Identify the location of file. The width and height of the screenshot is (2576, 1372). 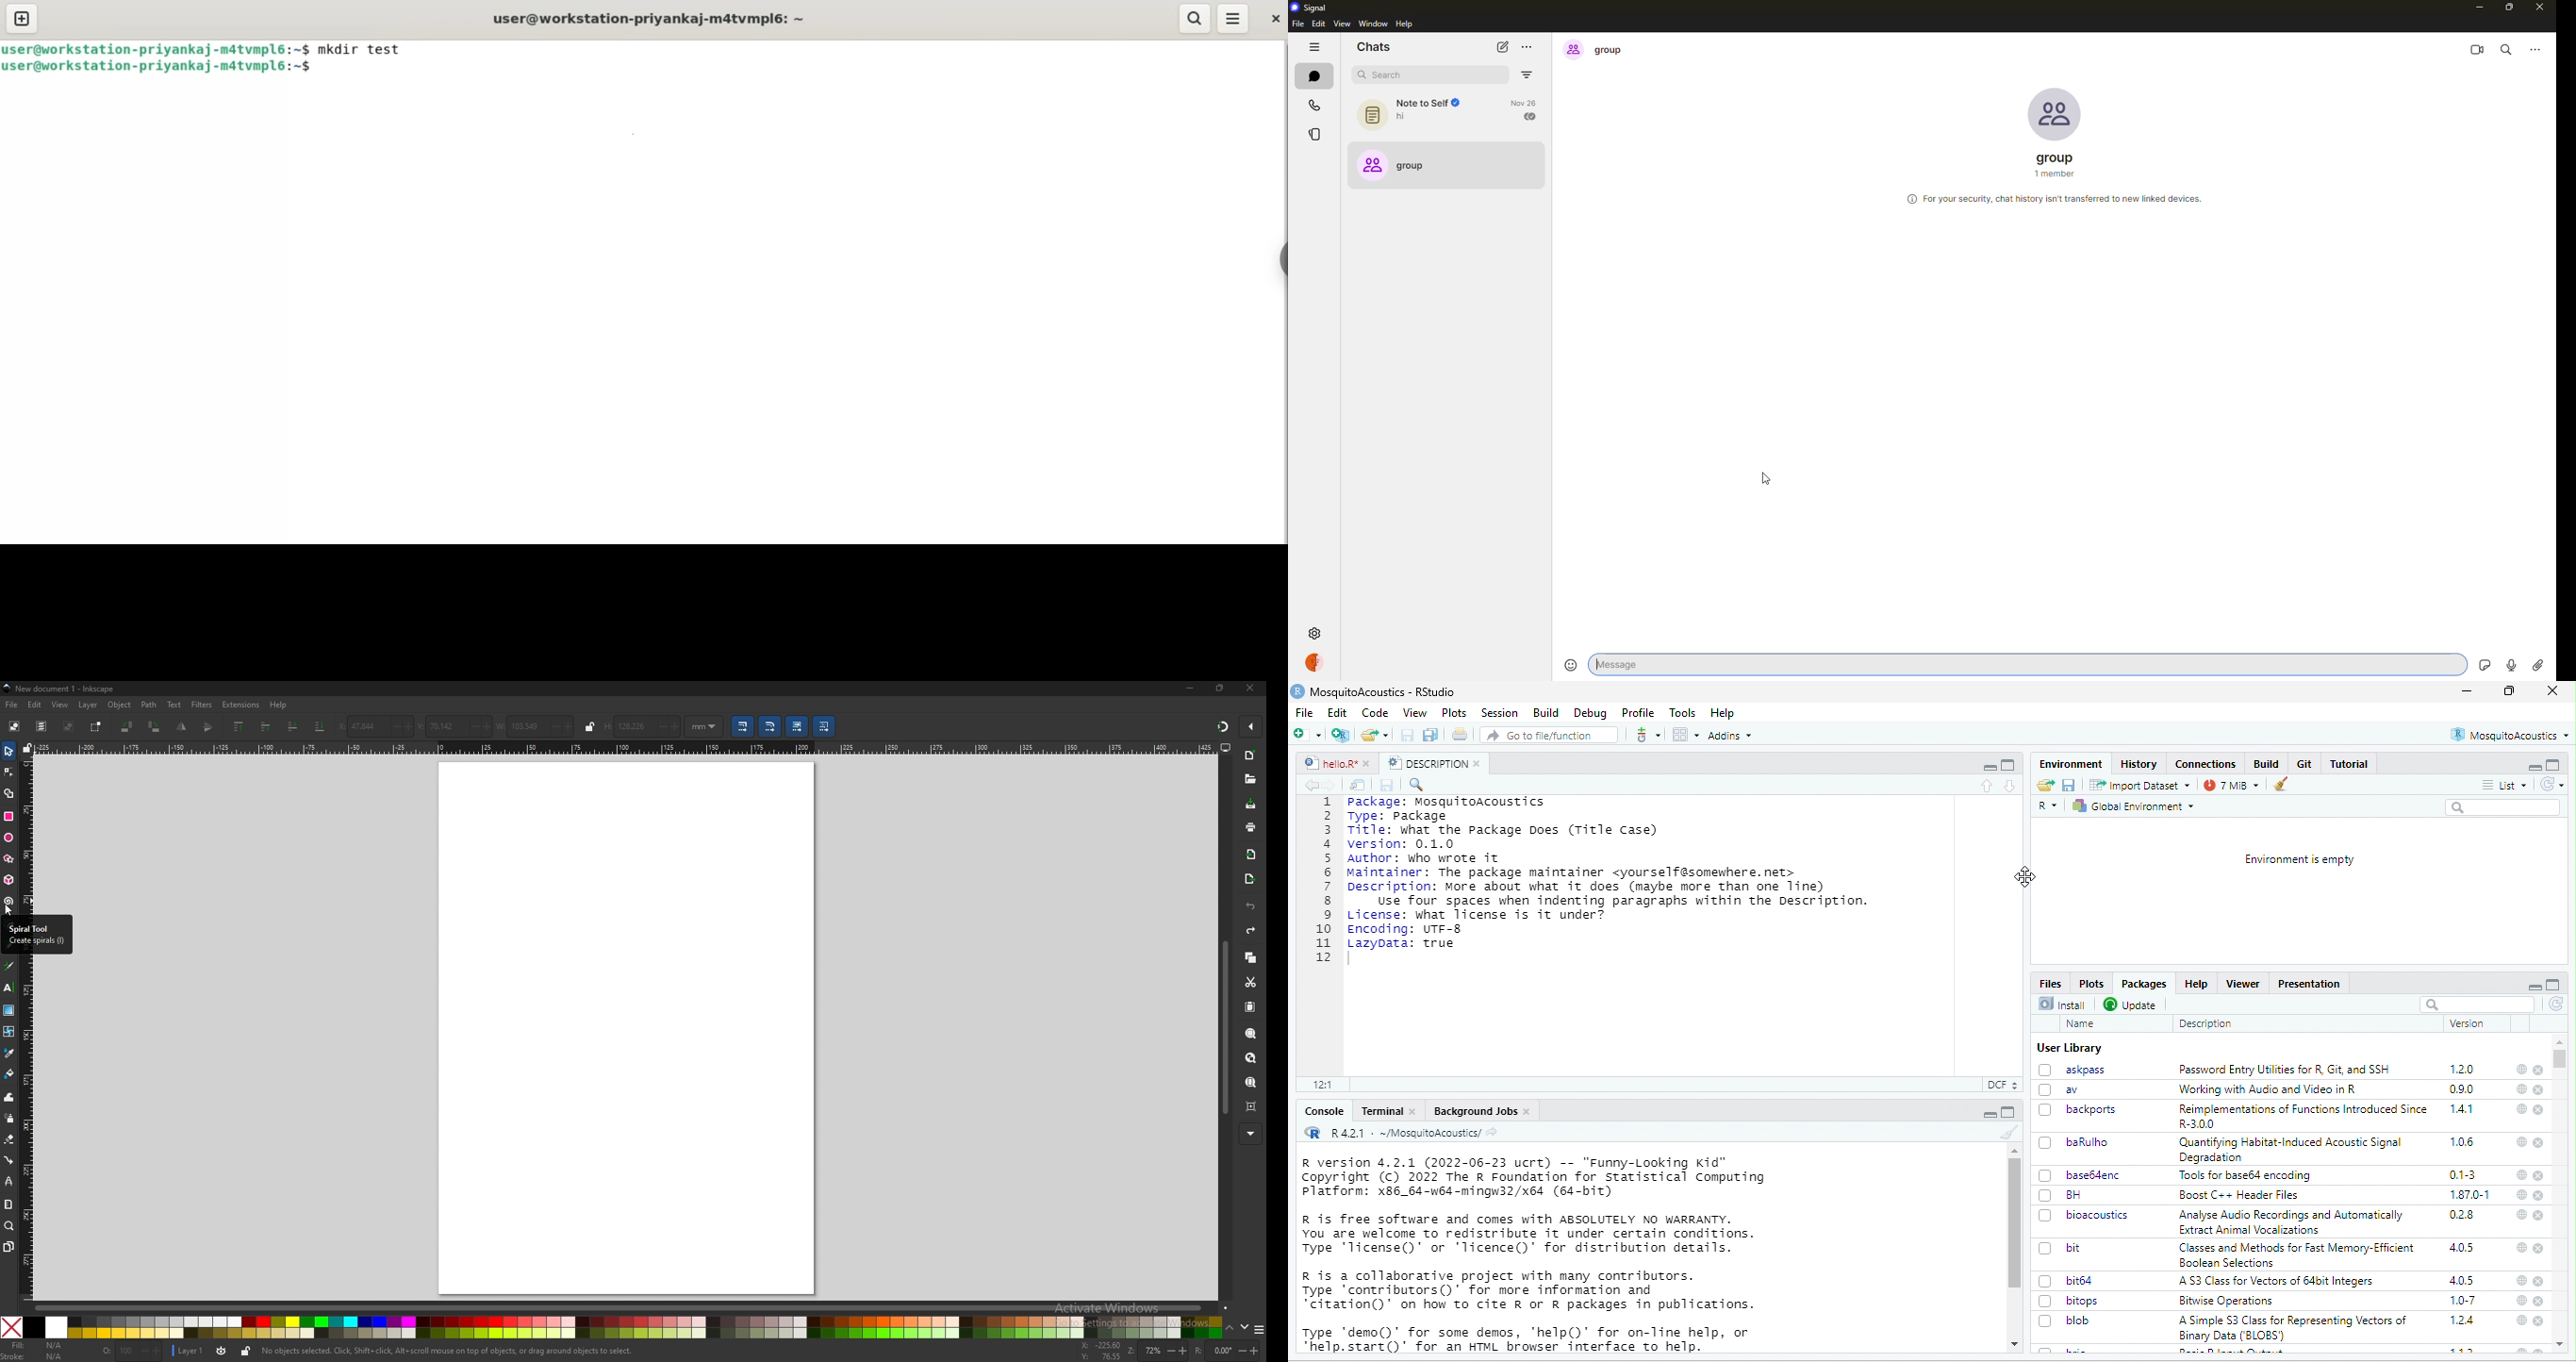
(1297, 24).